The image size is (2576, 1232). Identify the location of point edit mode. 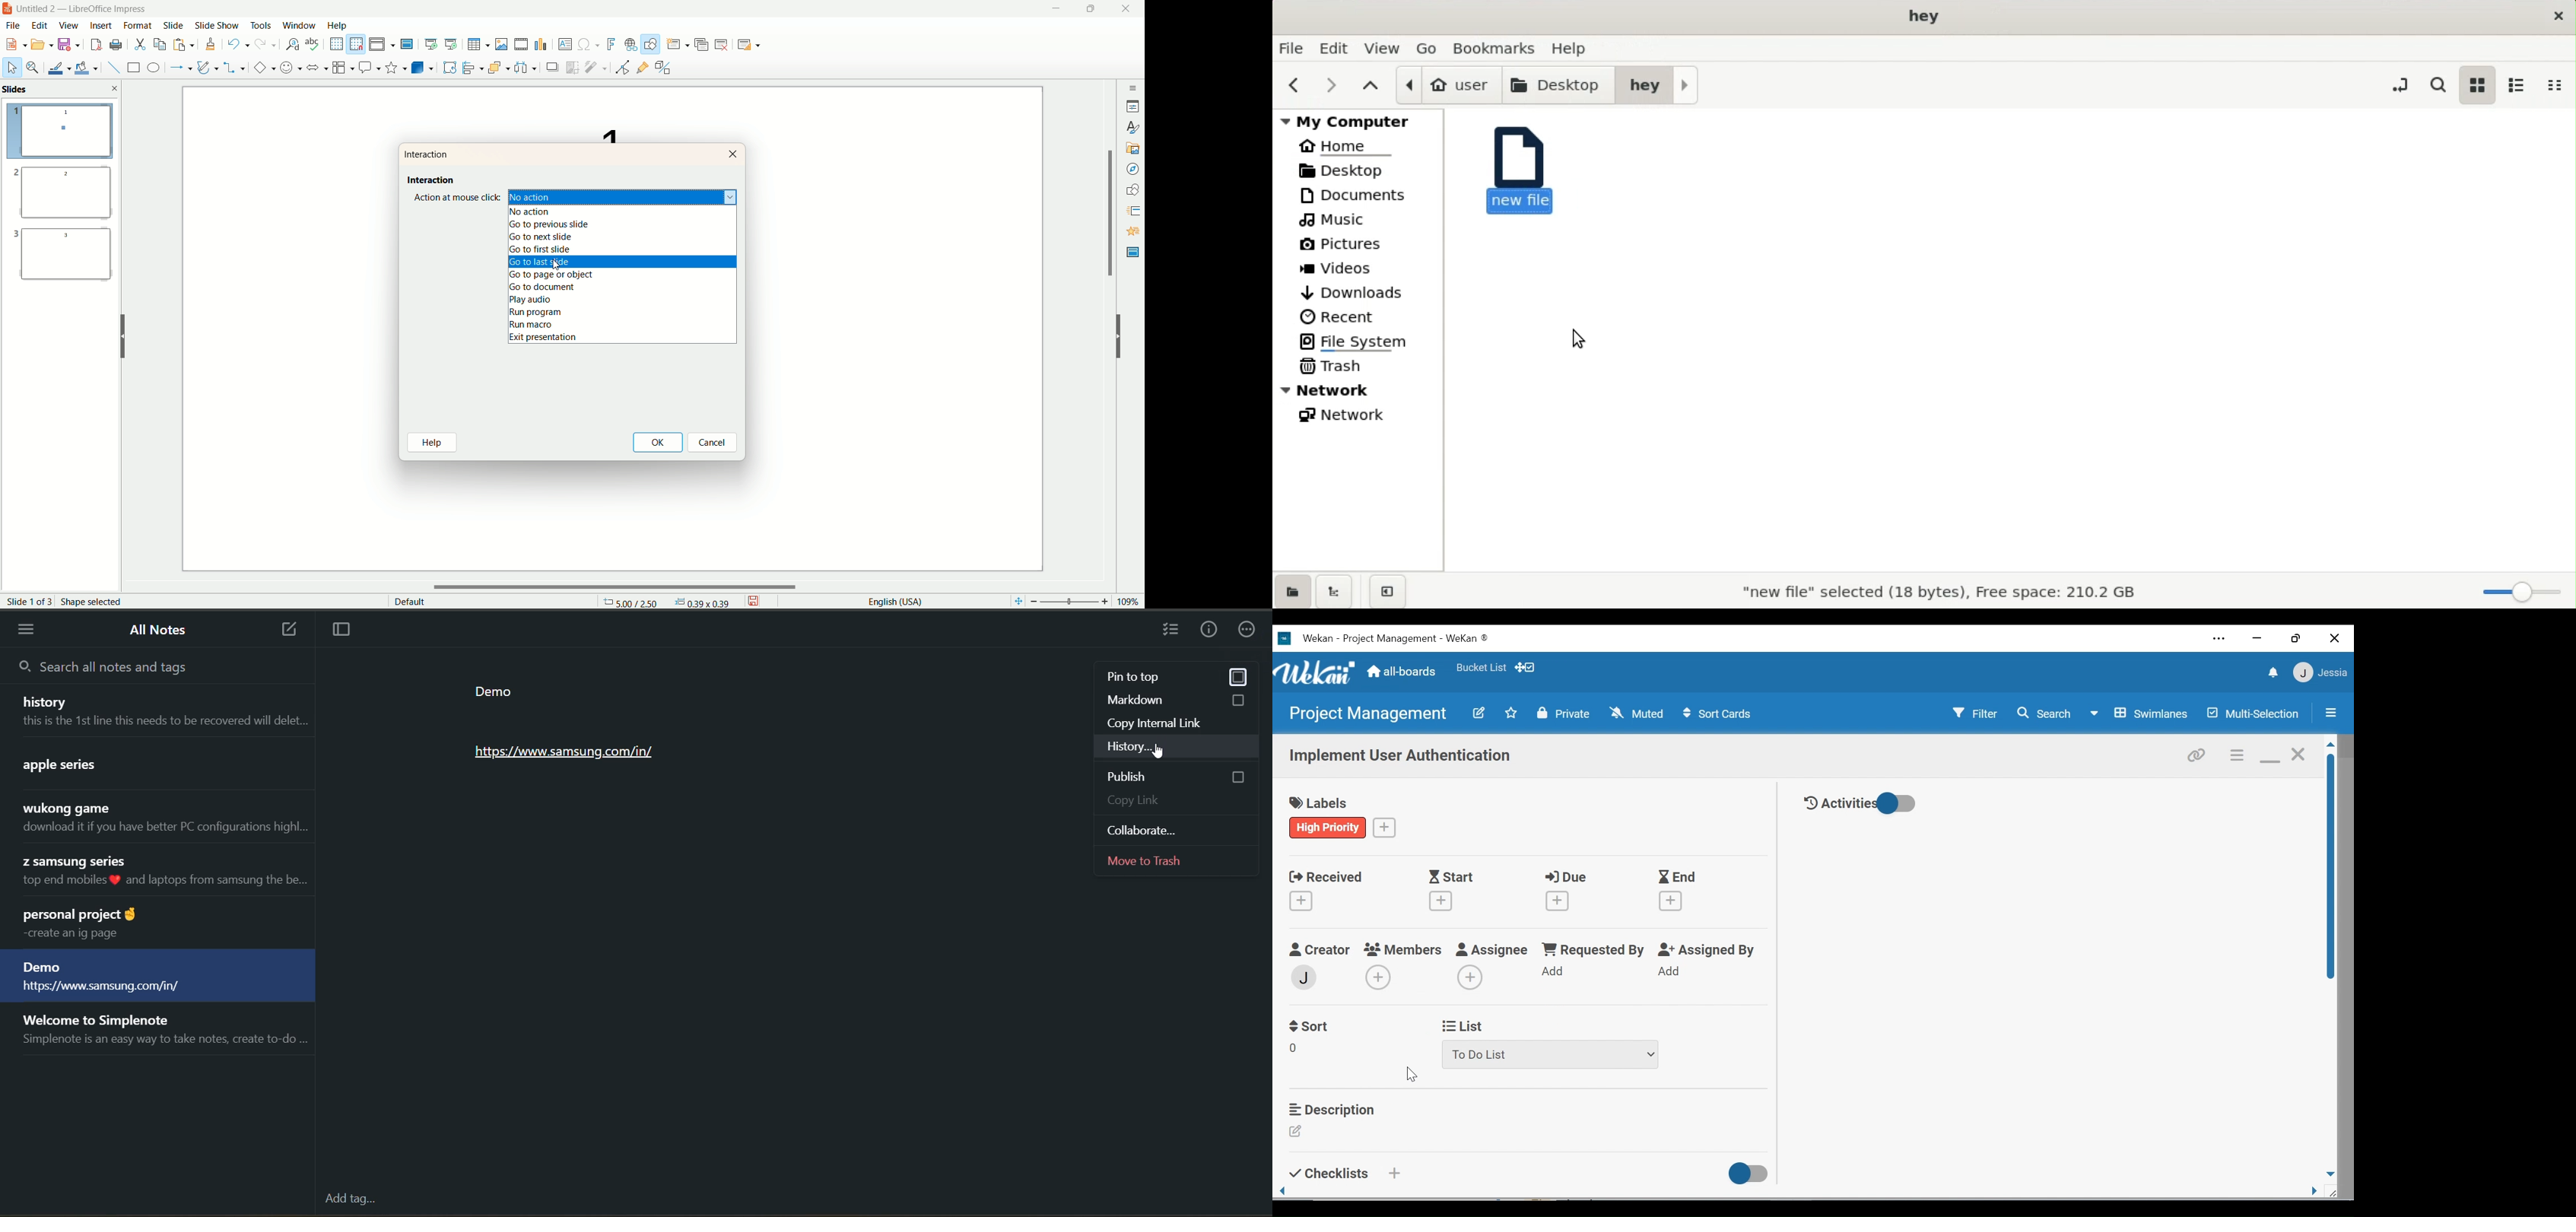
(622, 67).